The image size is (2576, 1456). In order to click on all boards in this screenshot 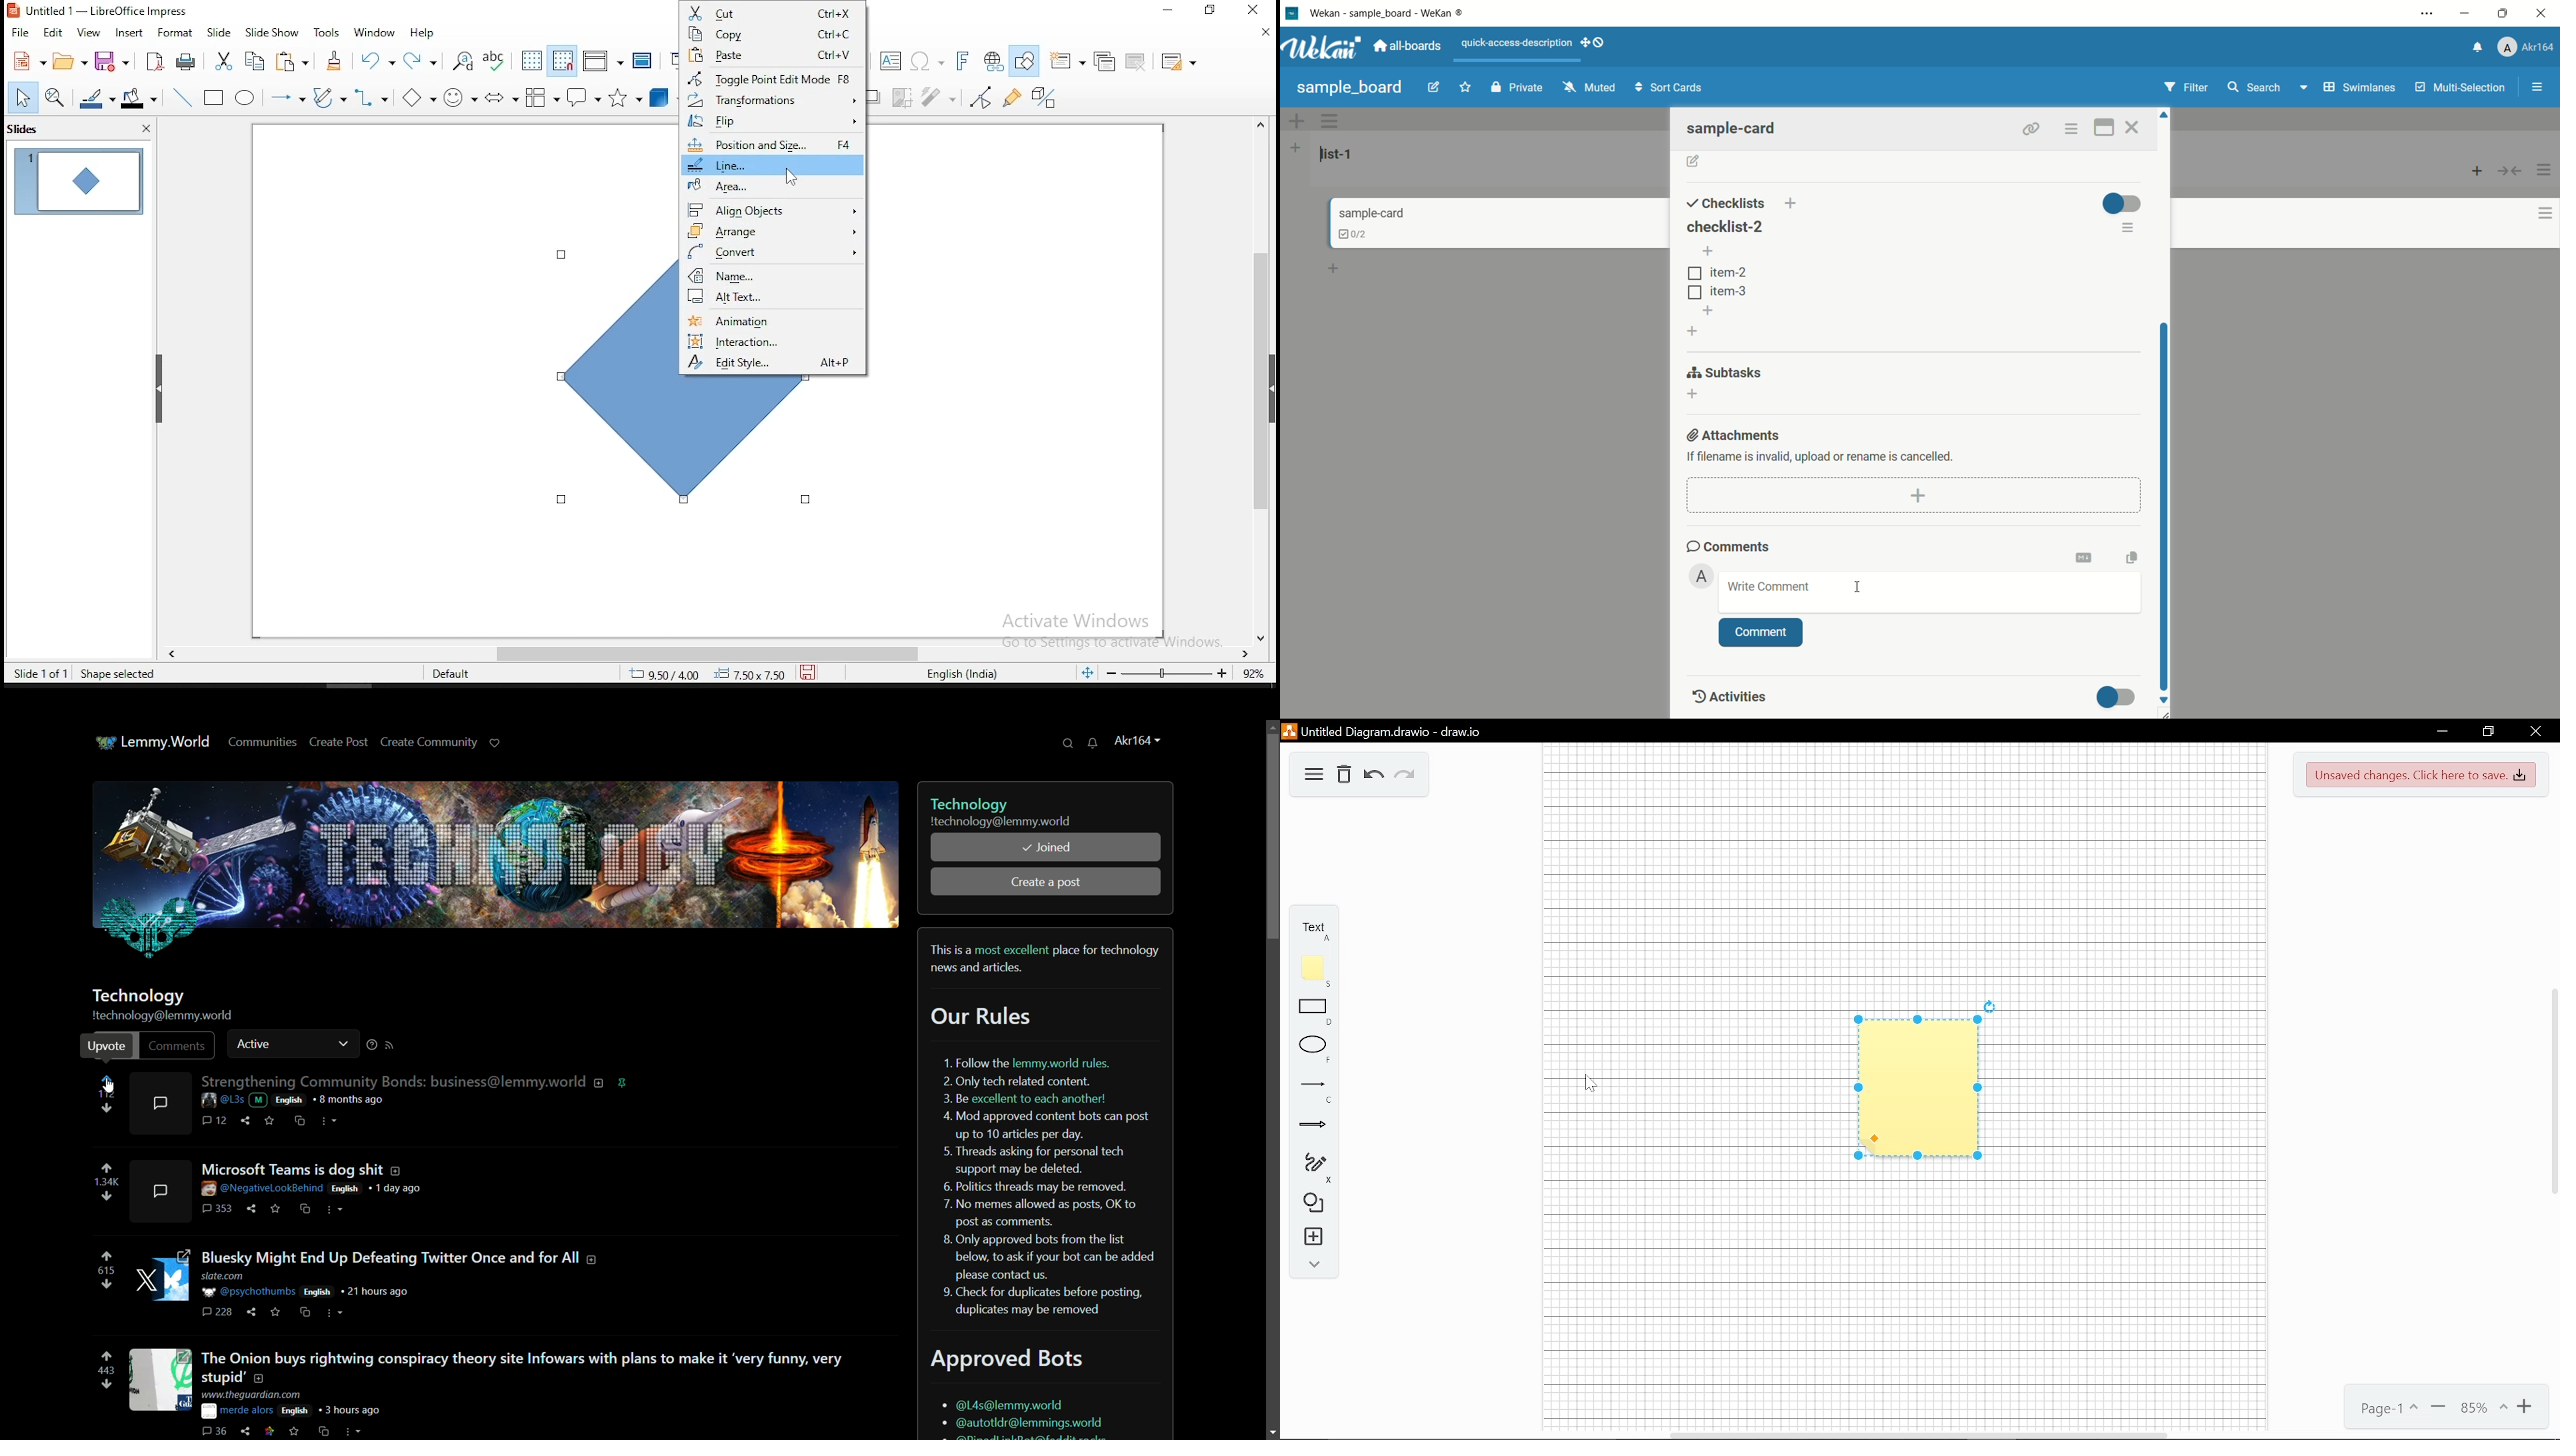, I will do `click(1411, 46)`.